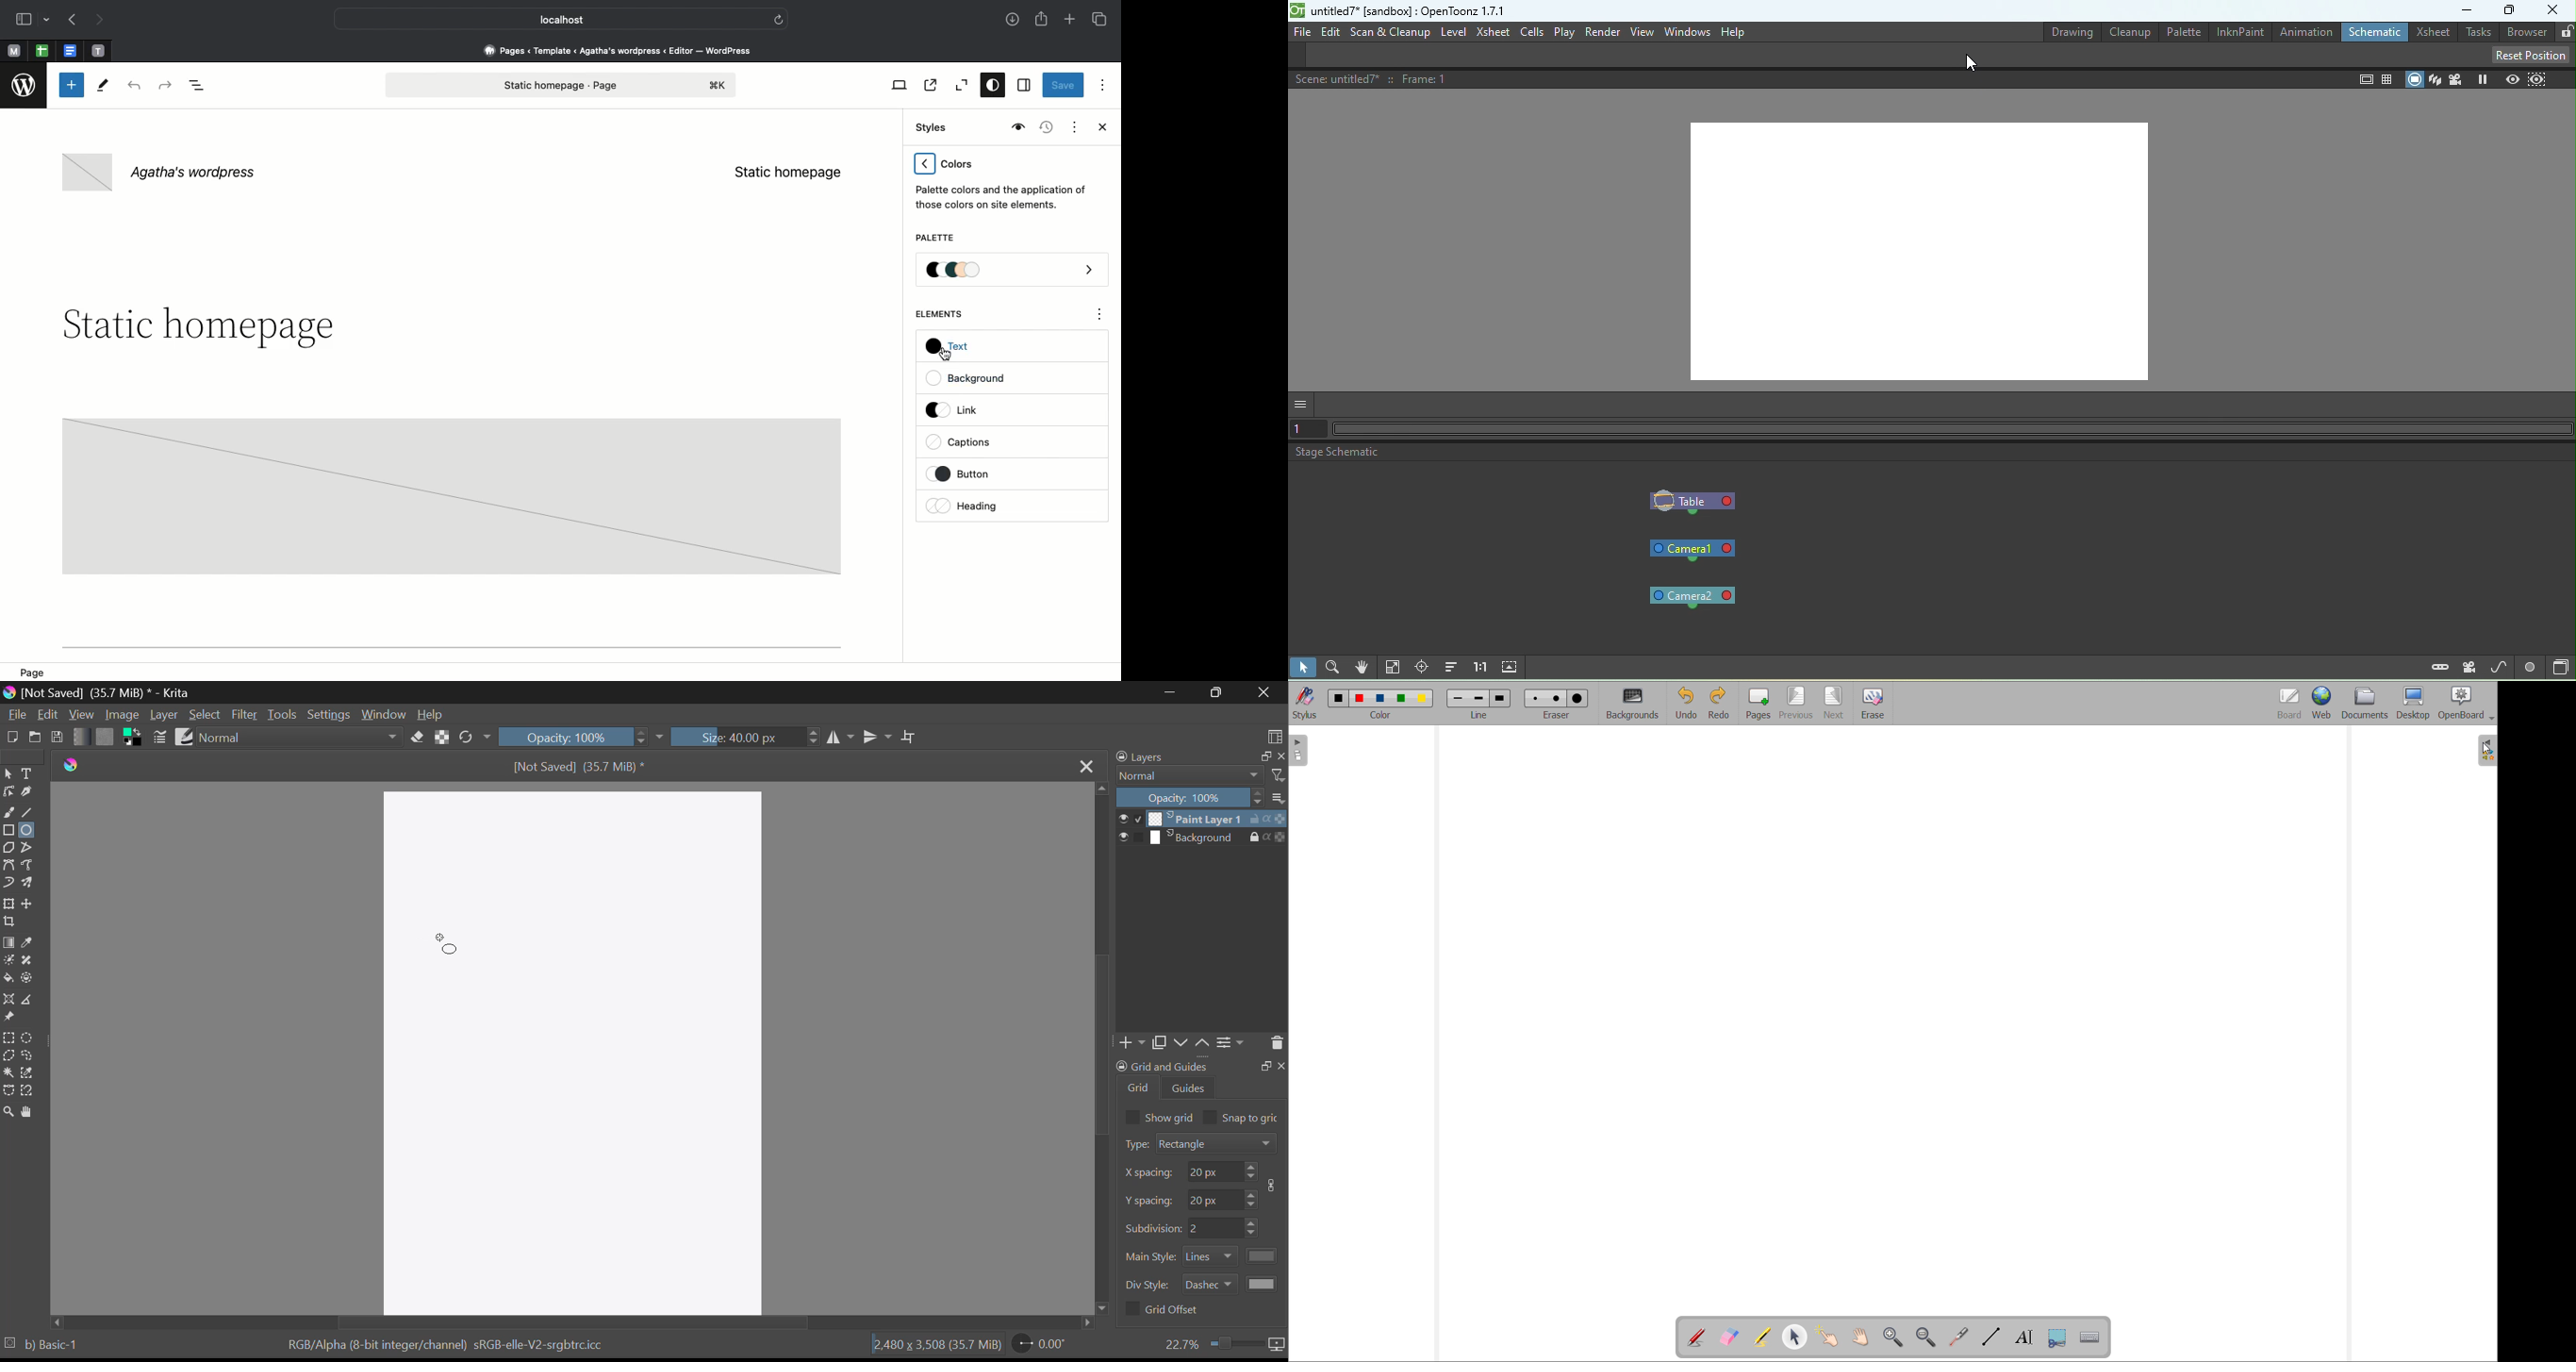 The width and height of the screenshot is (2576, 1372). I want to click on Toggle blocker, so click(72, 85).